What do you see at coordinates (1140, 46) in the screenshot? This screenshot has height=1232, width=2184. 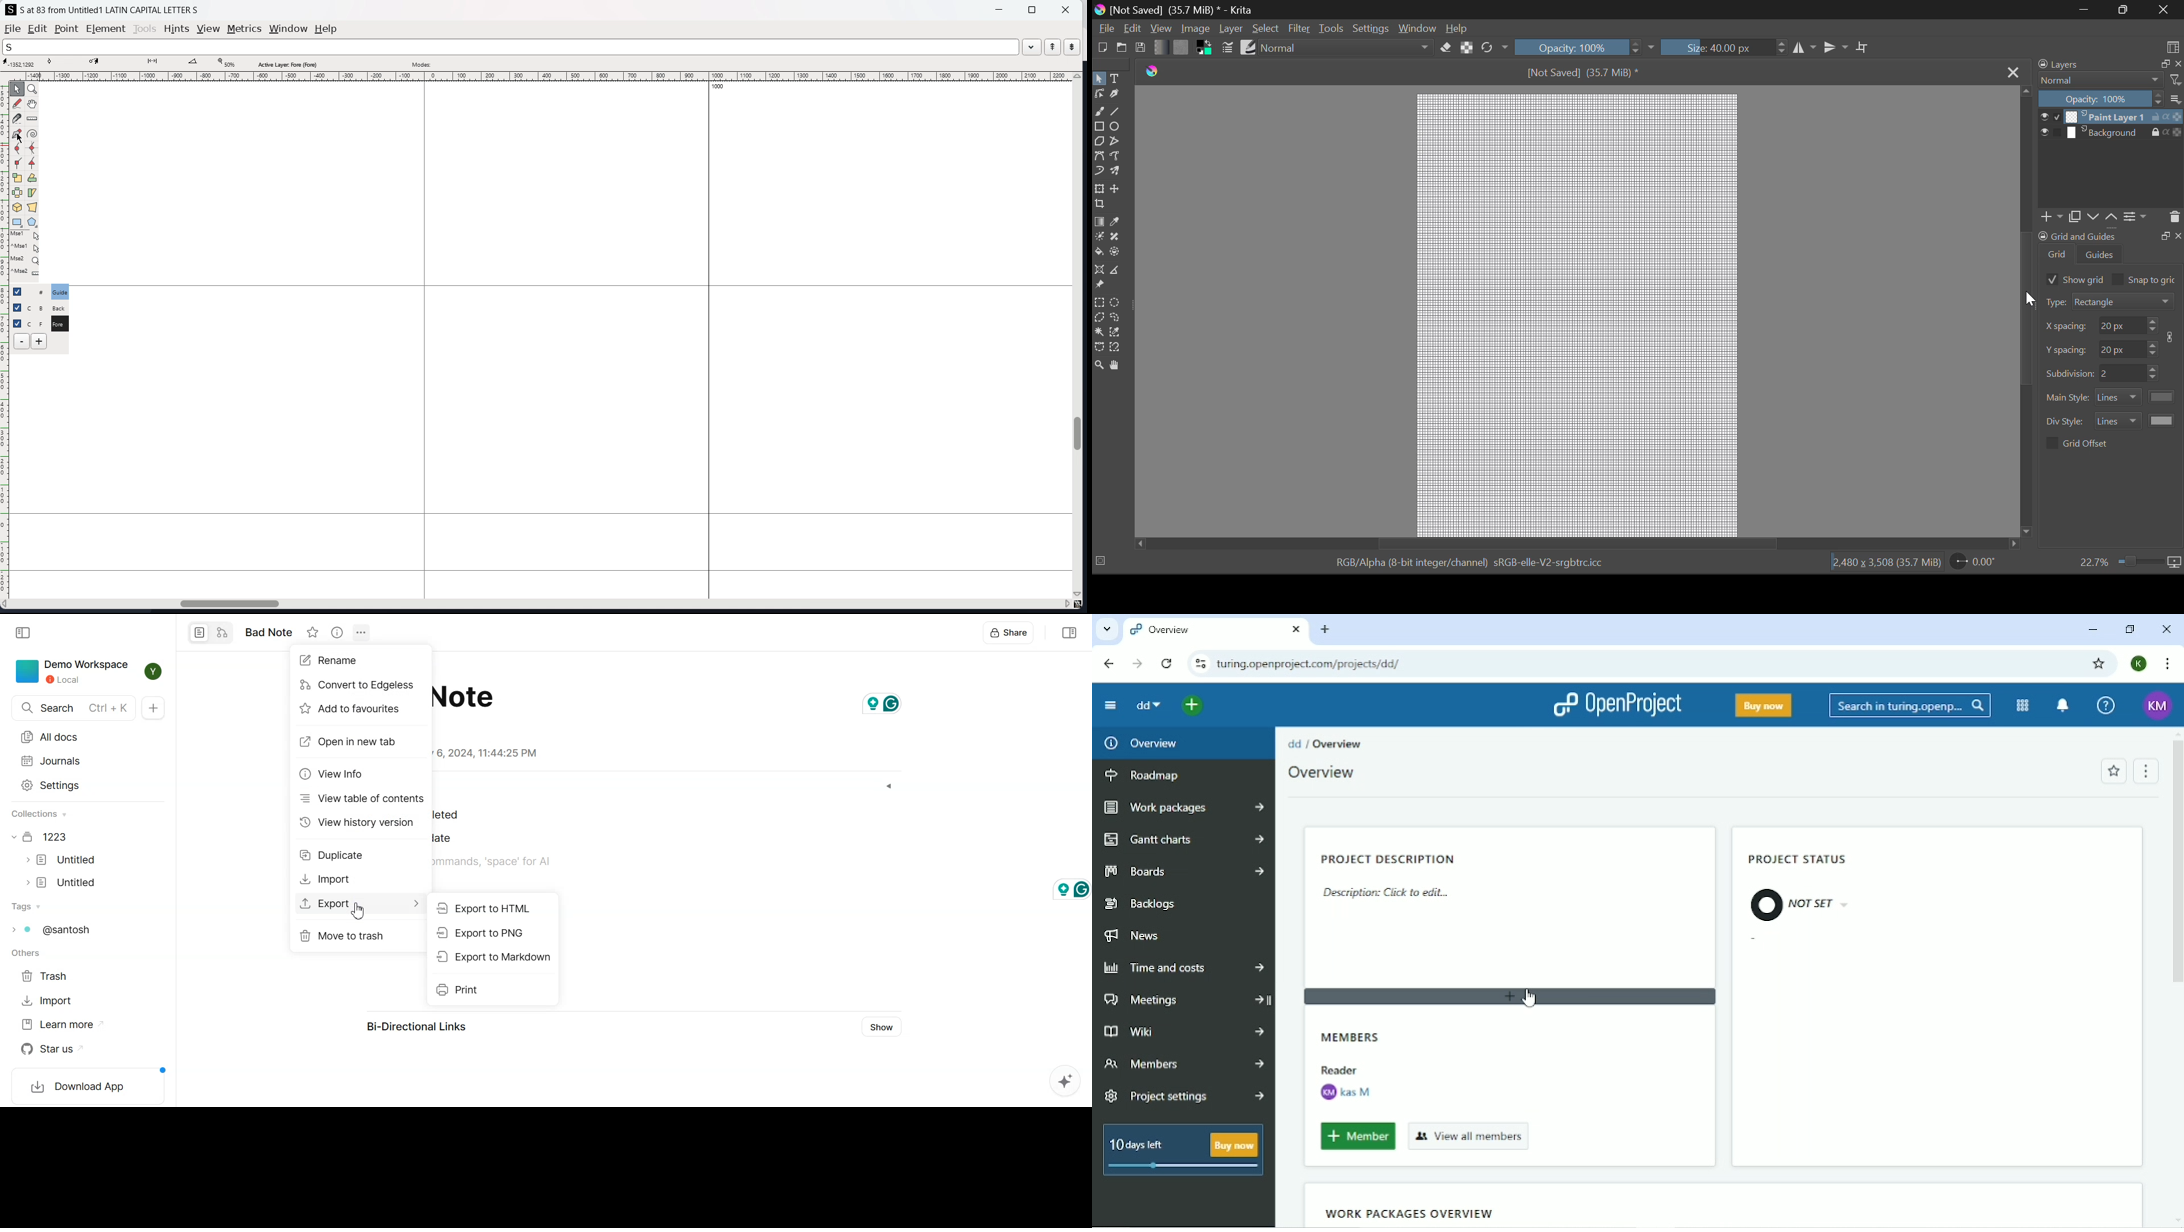 I see `Save` at bounding box center [1140, 46].